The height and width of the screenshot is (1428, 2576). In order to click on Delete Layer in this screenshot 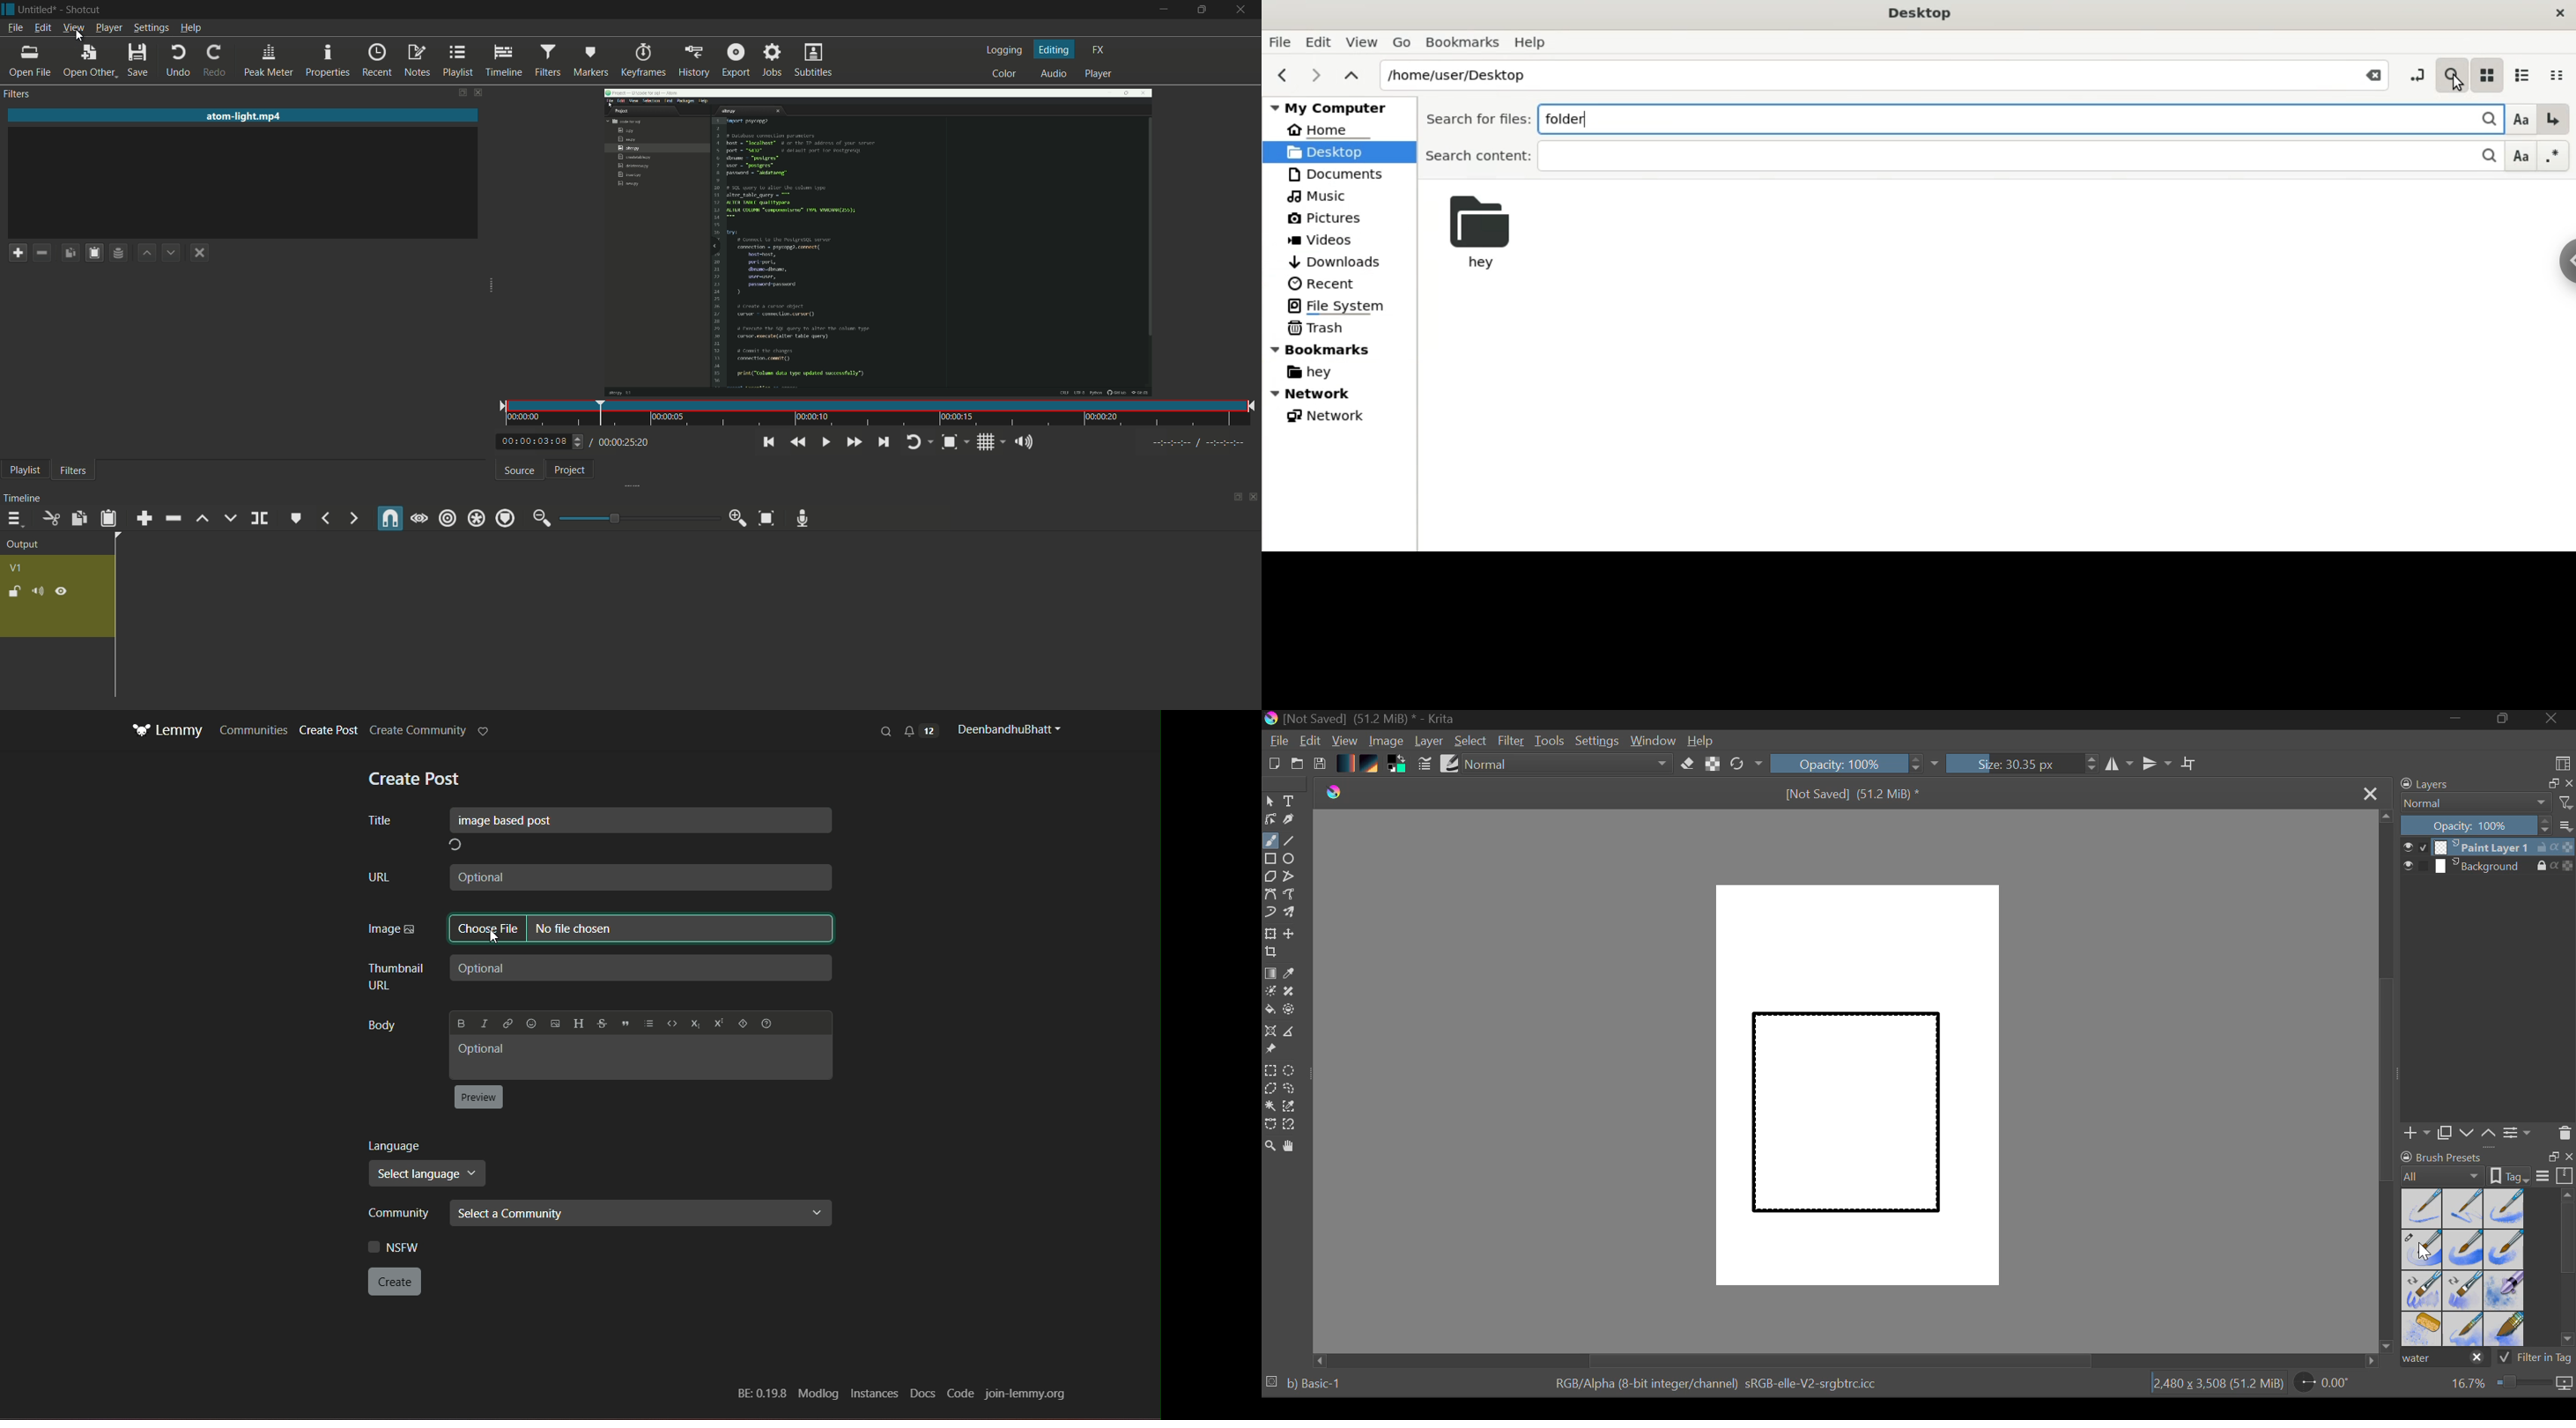, I will do `click(2565, 1134)`.